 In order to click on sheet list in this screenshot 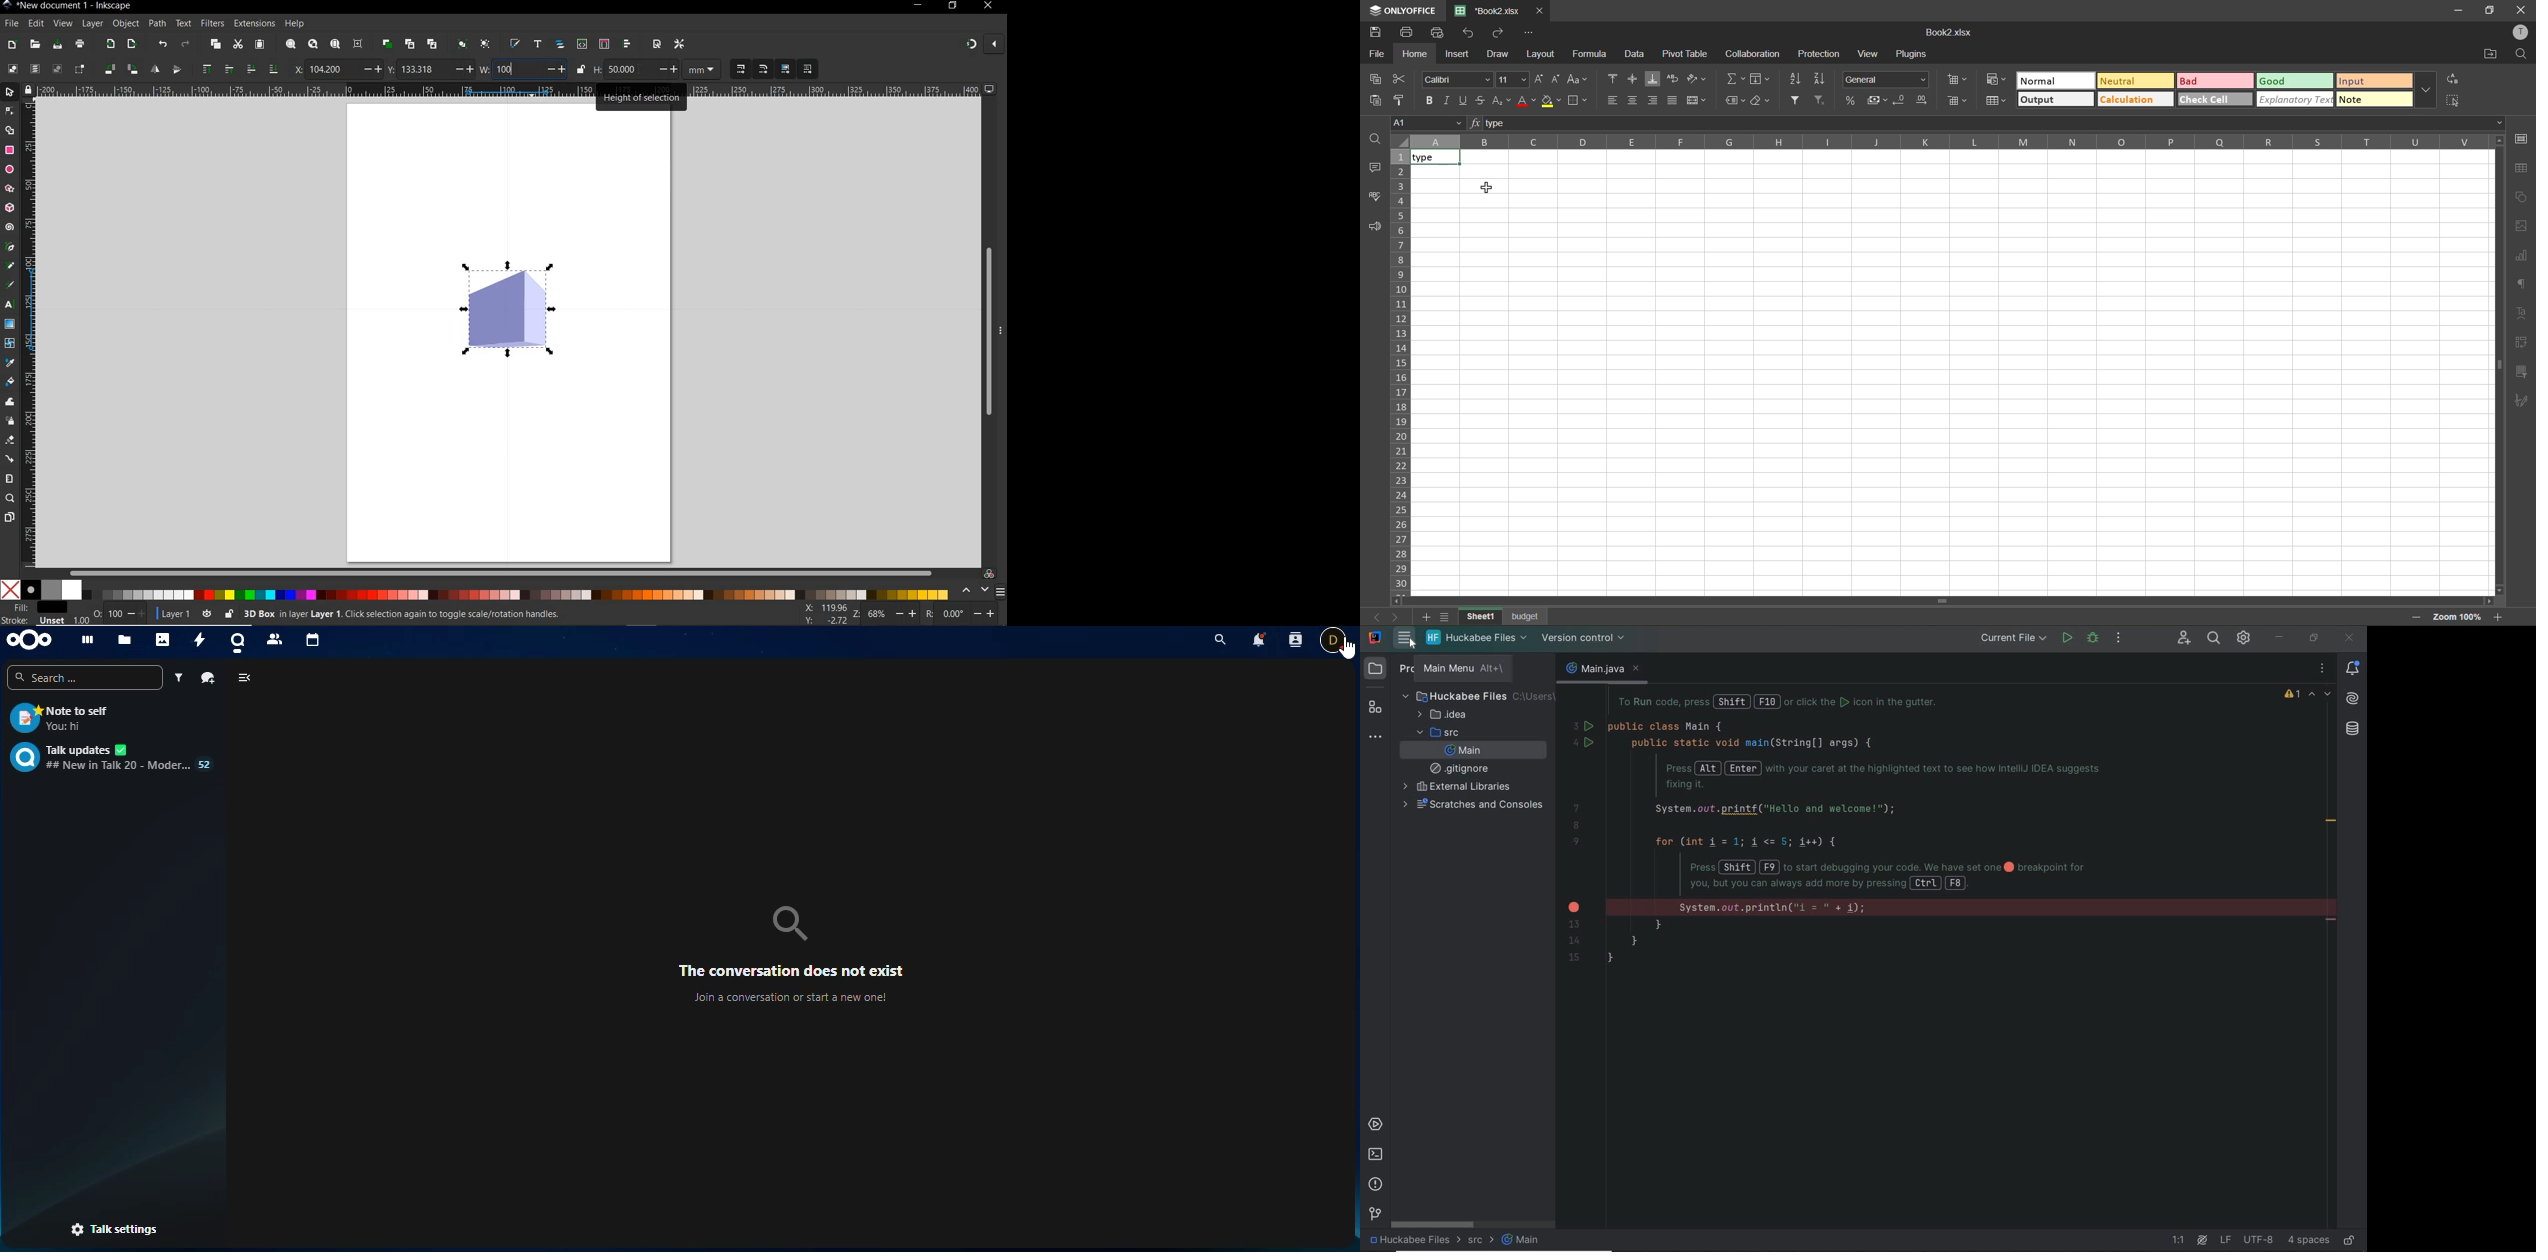, I will do `click(1445, 616)`.